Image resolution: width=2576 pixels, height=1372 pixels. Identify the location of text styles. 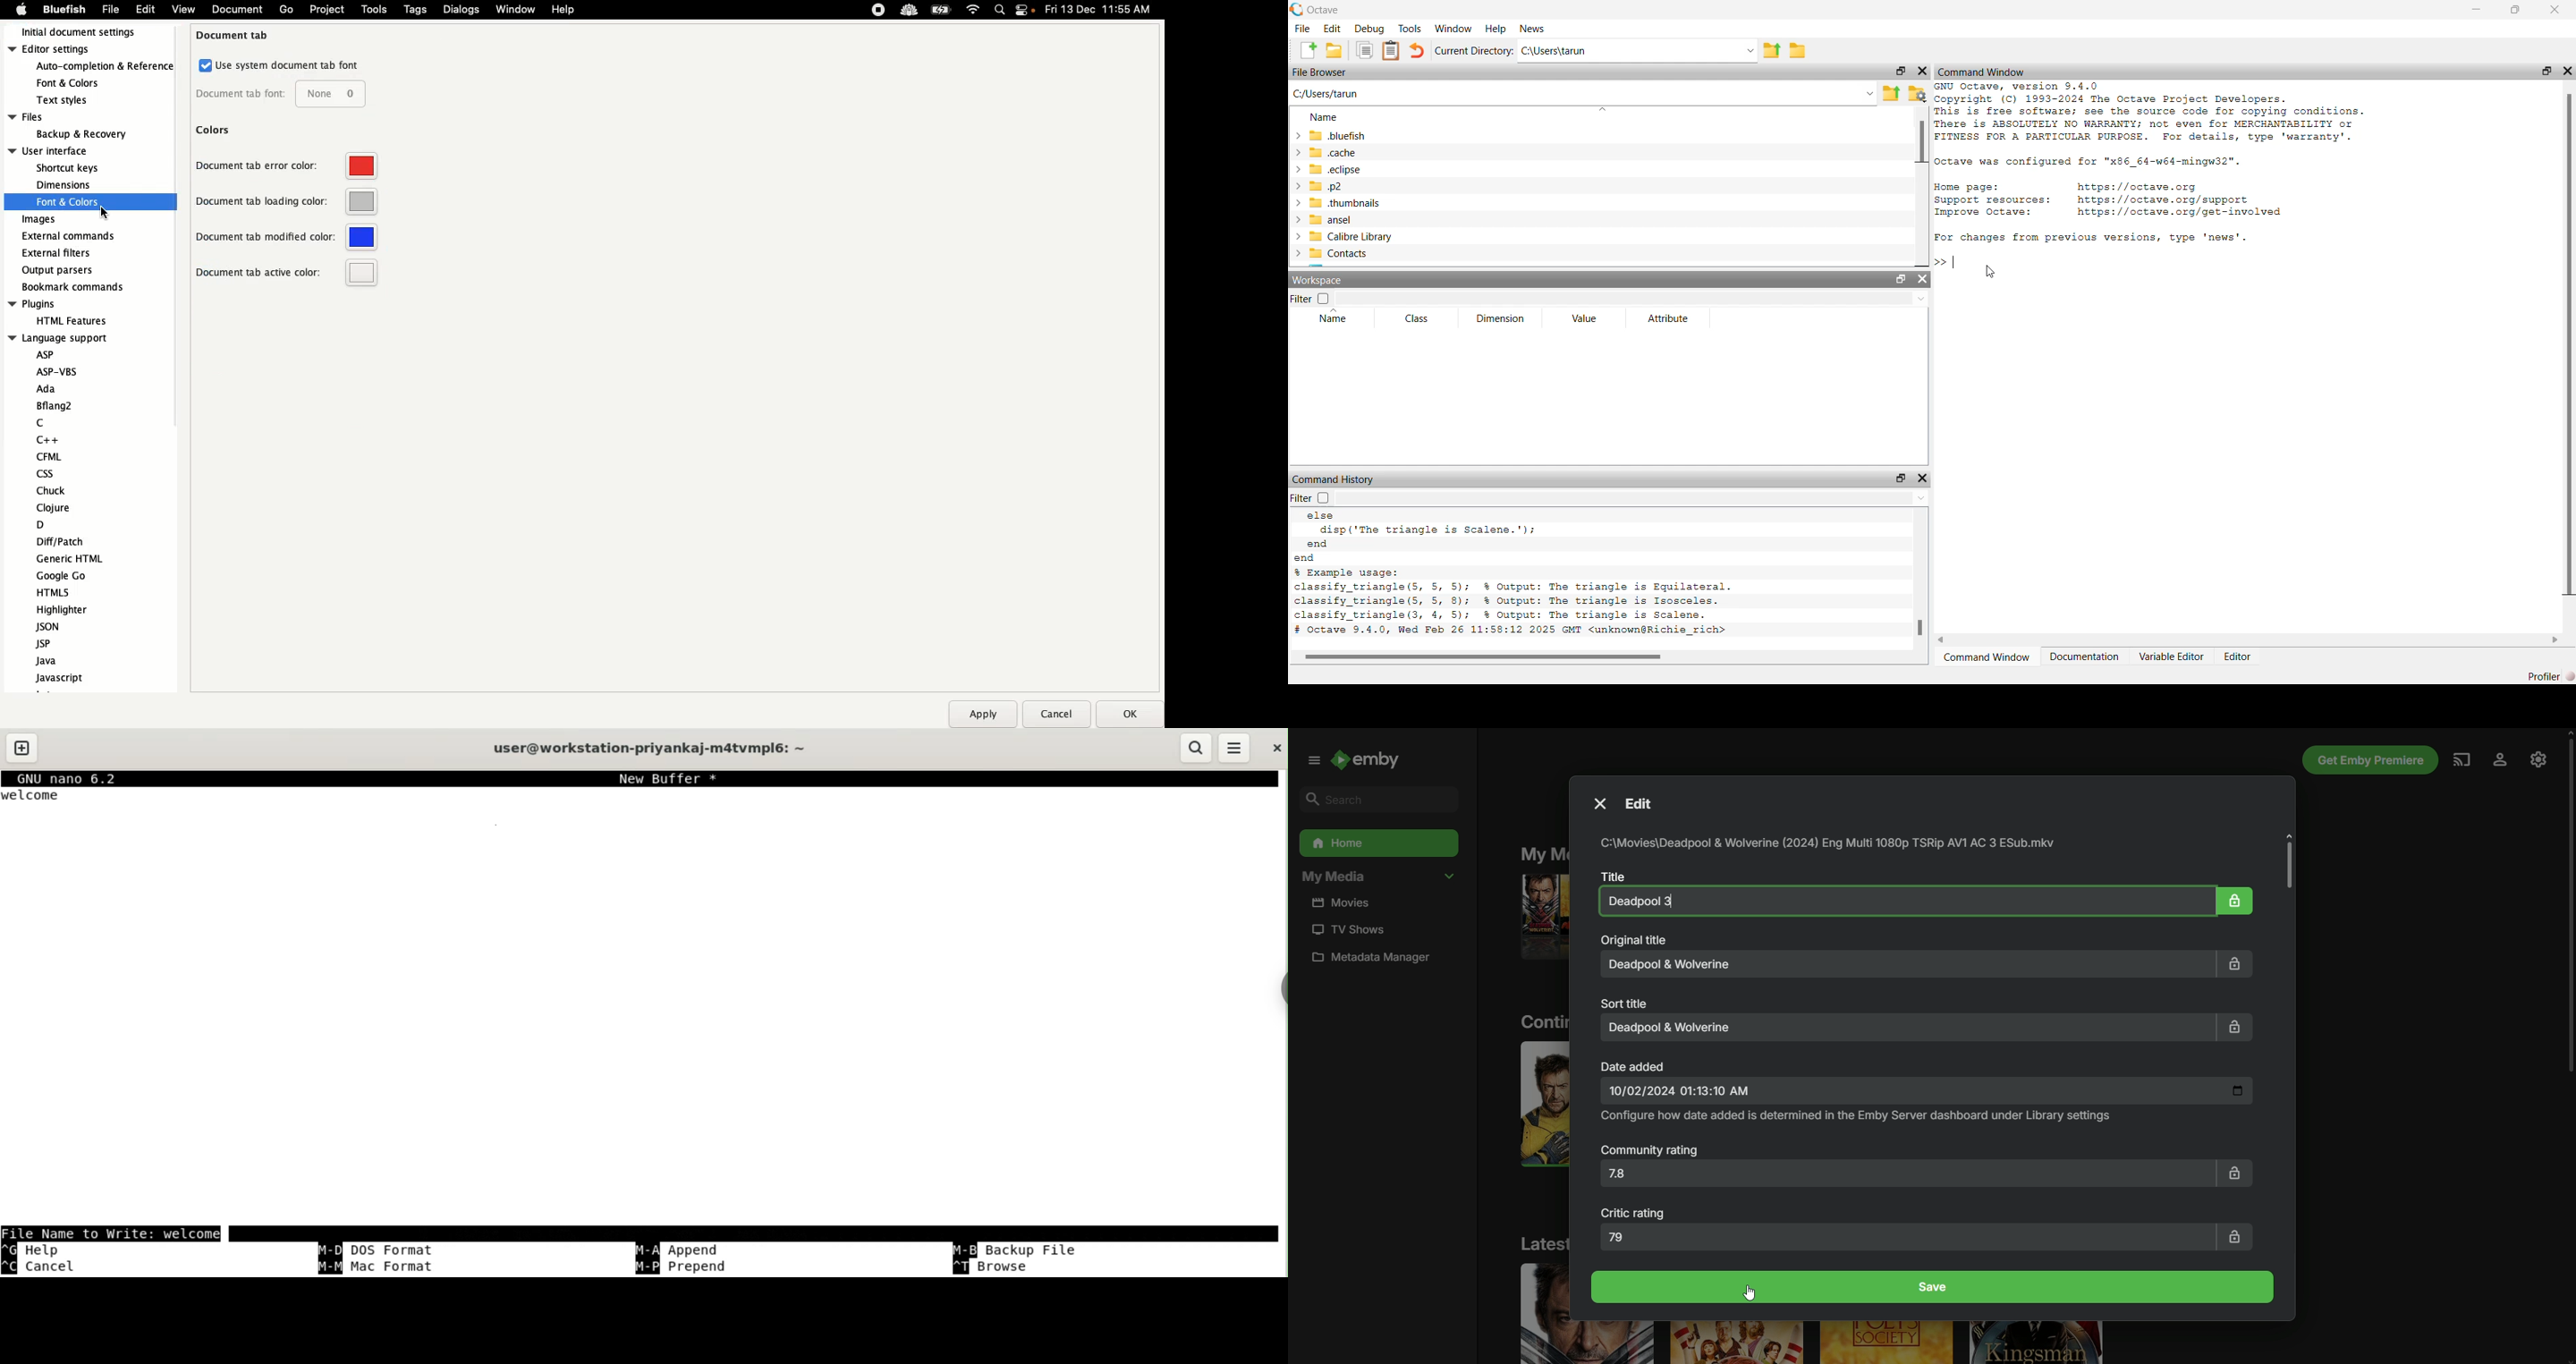
(73, 100).